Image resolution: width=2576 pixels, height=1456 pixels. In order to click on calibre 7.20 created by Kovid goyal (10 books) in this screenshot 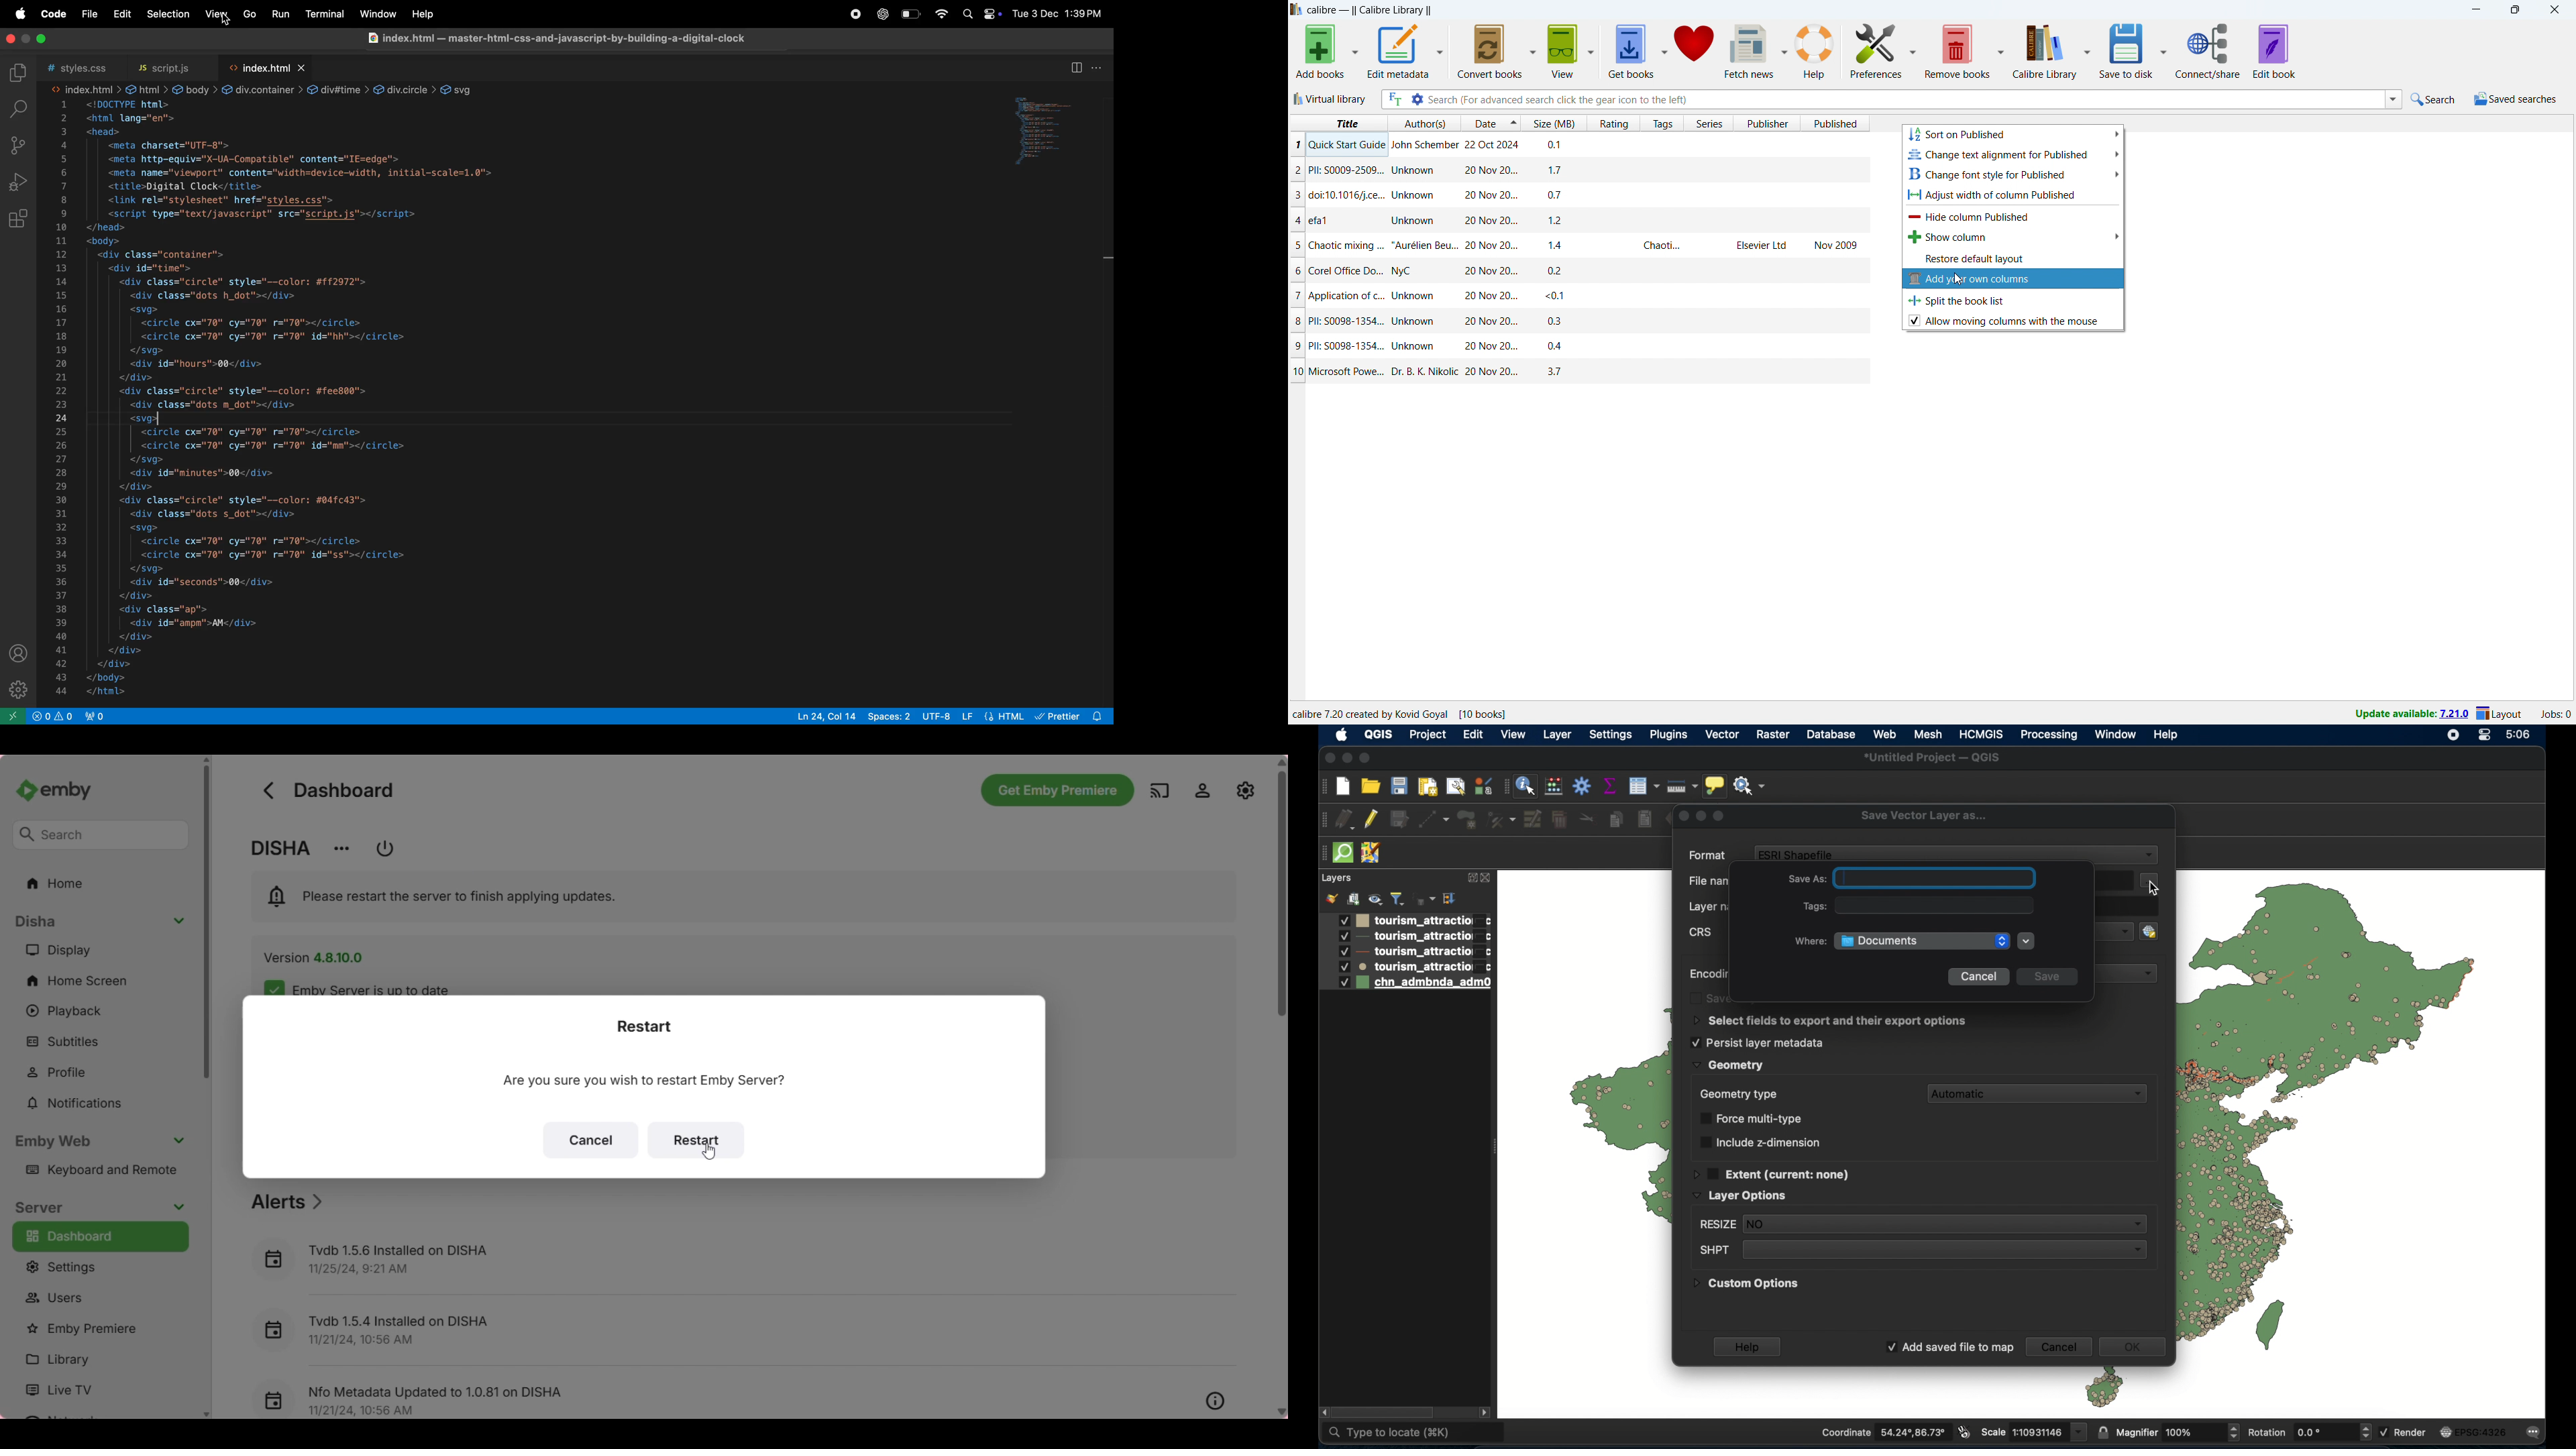, I will do `click(1410, 712)`.